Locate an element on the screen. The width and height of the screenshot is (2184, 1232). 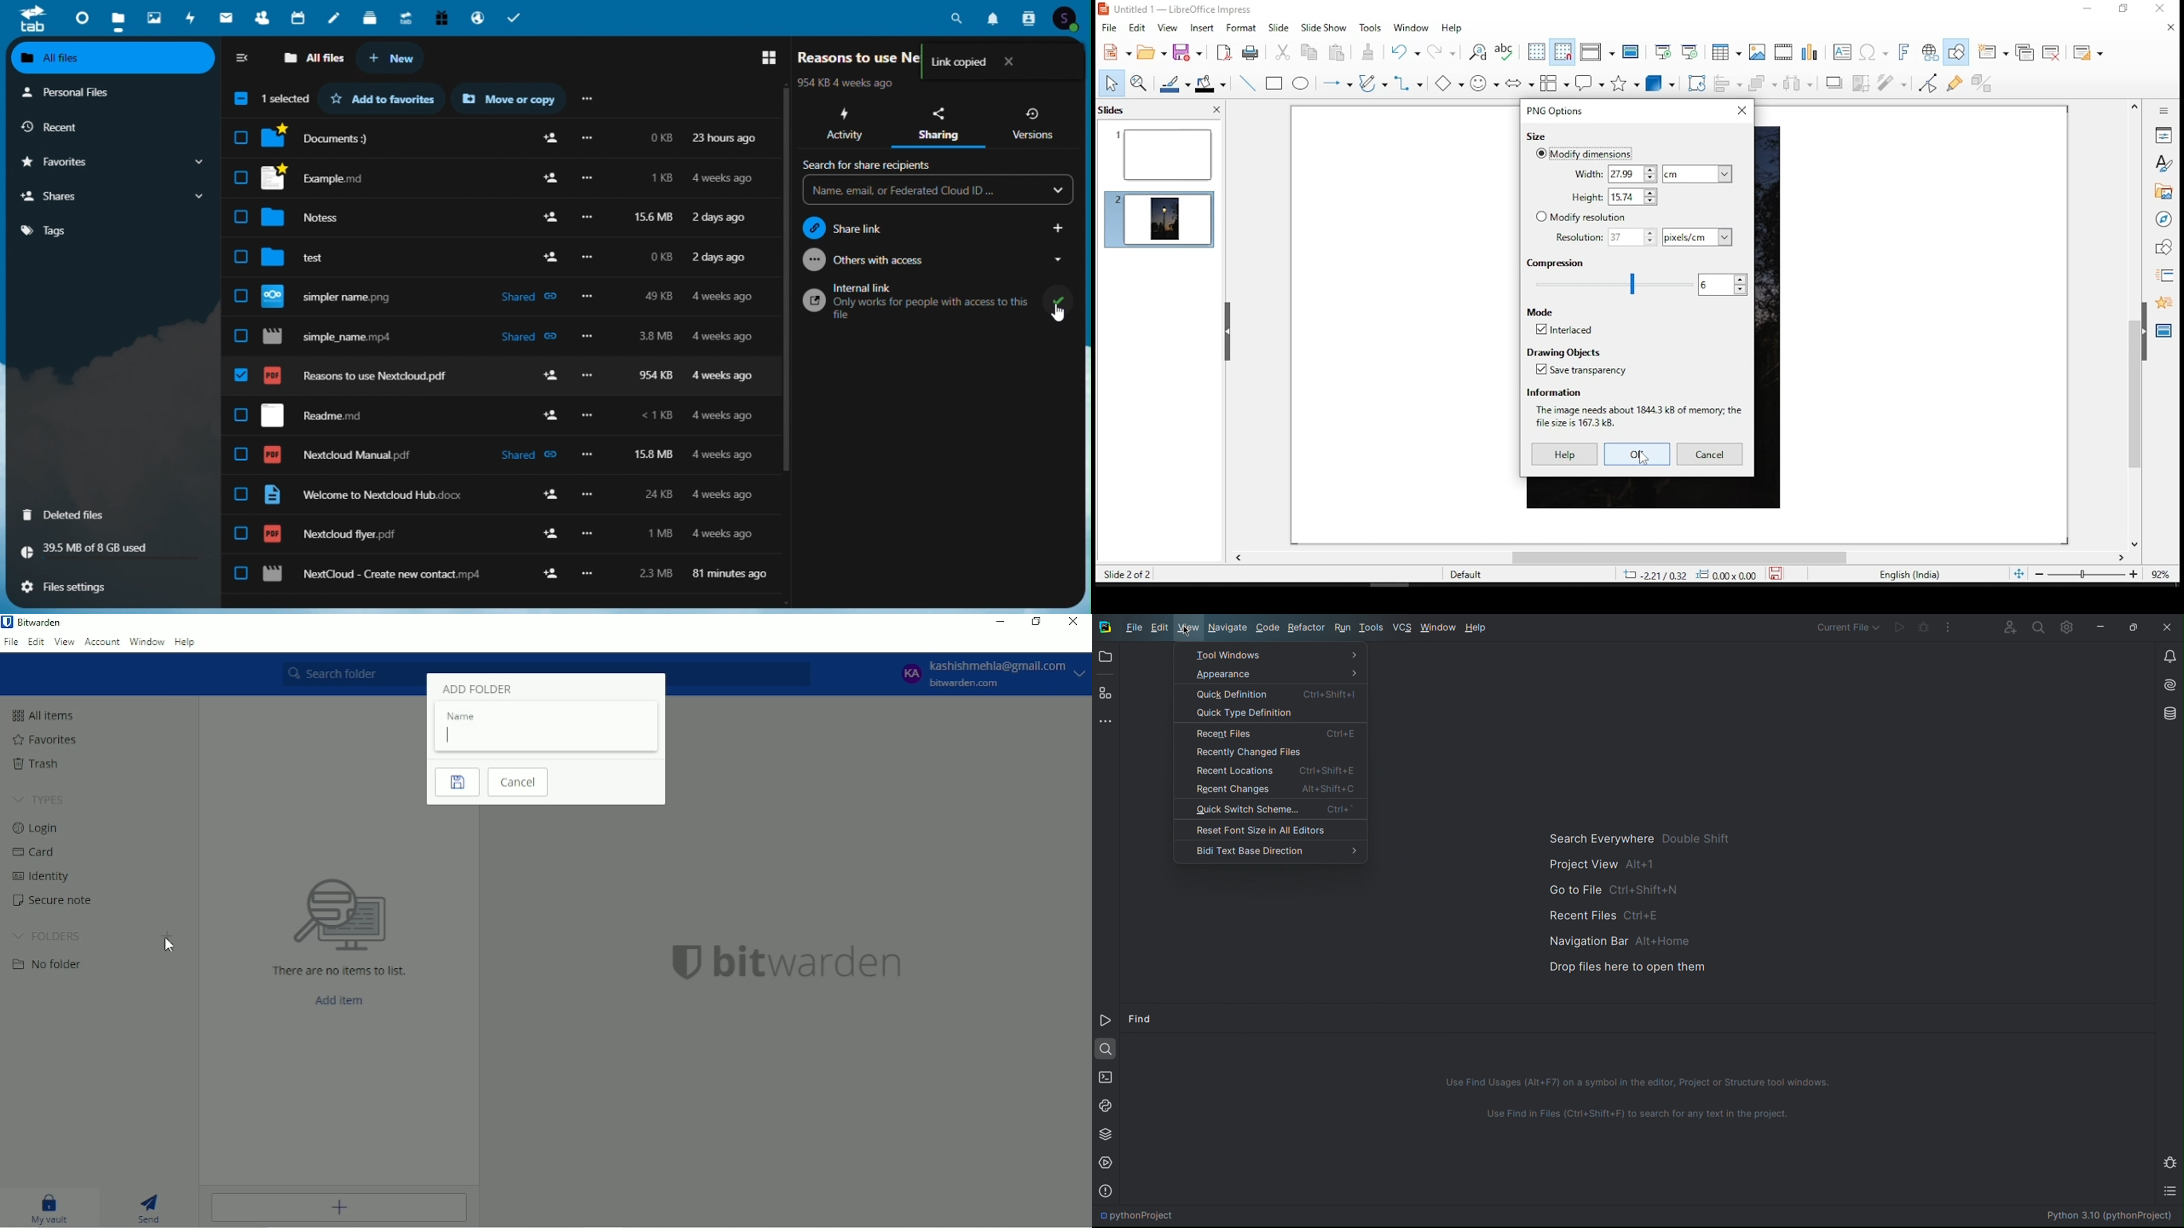
Account is located at coordinates (103, 642).